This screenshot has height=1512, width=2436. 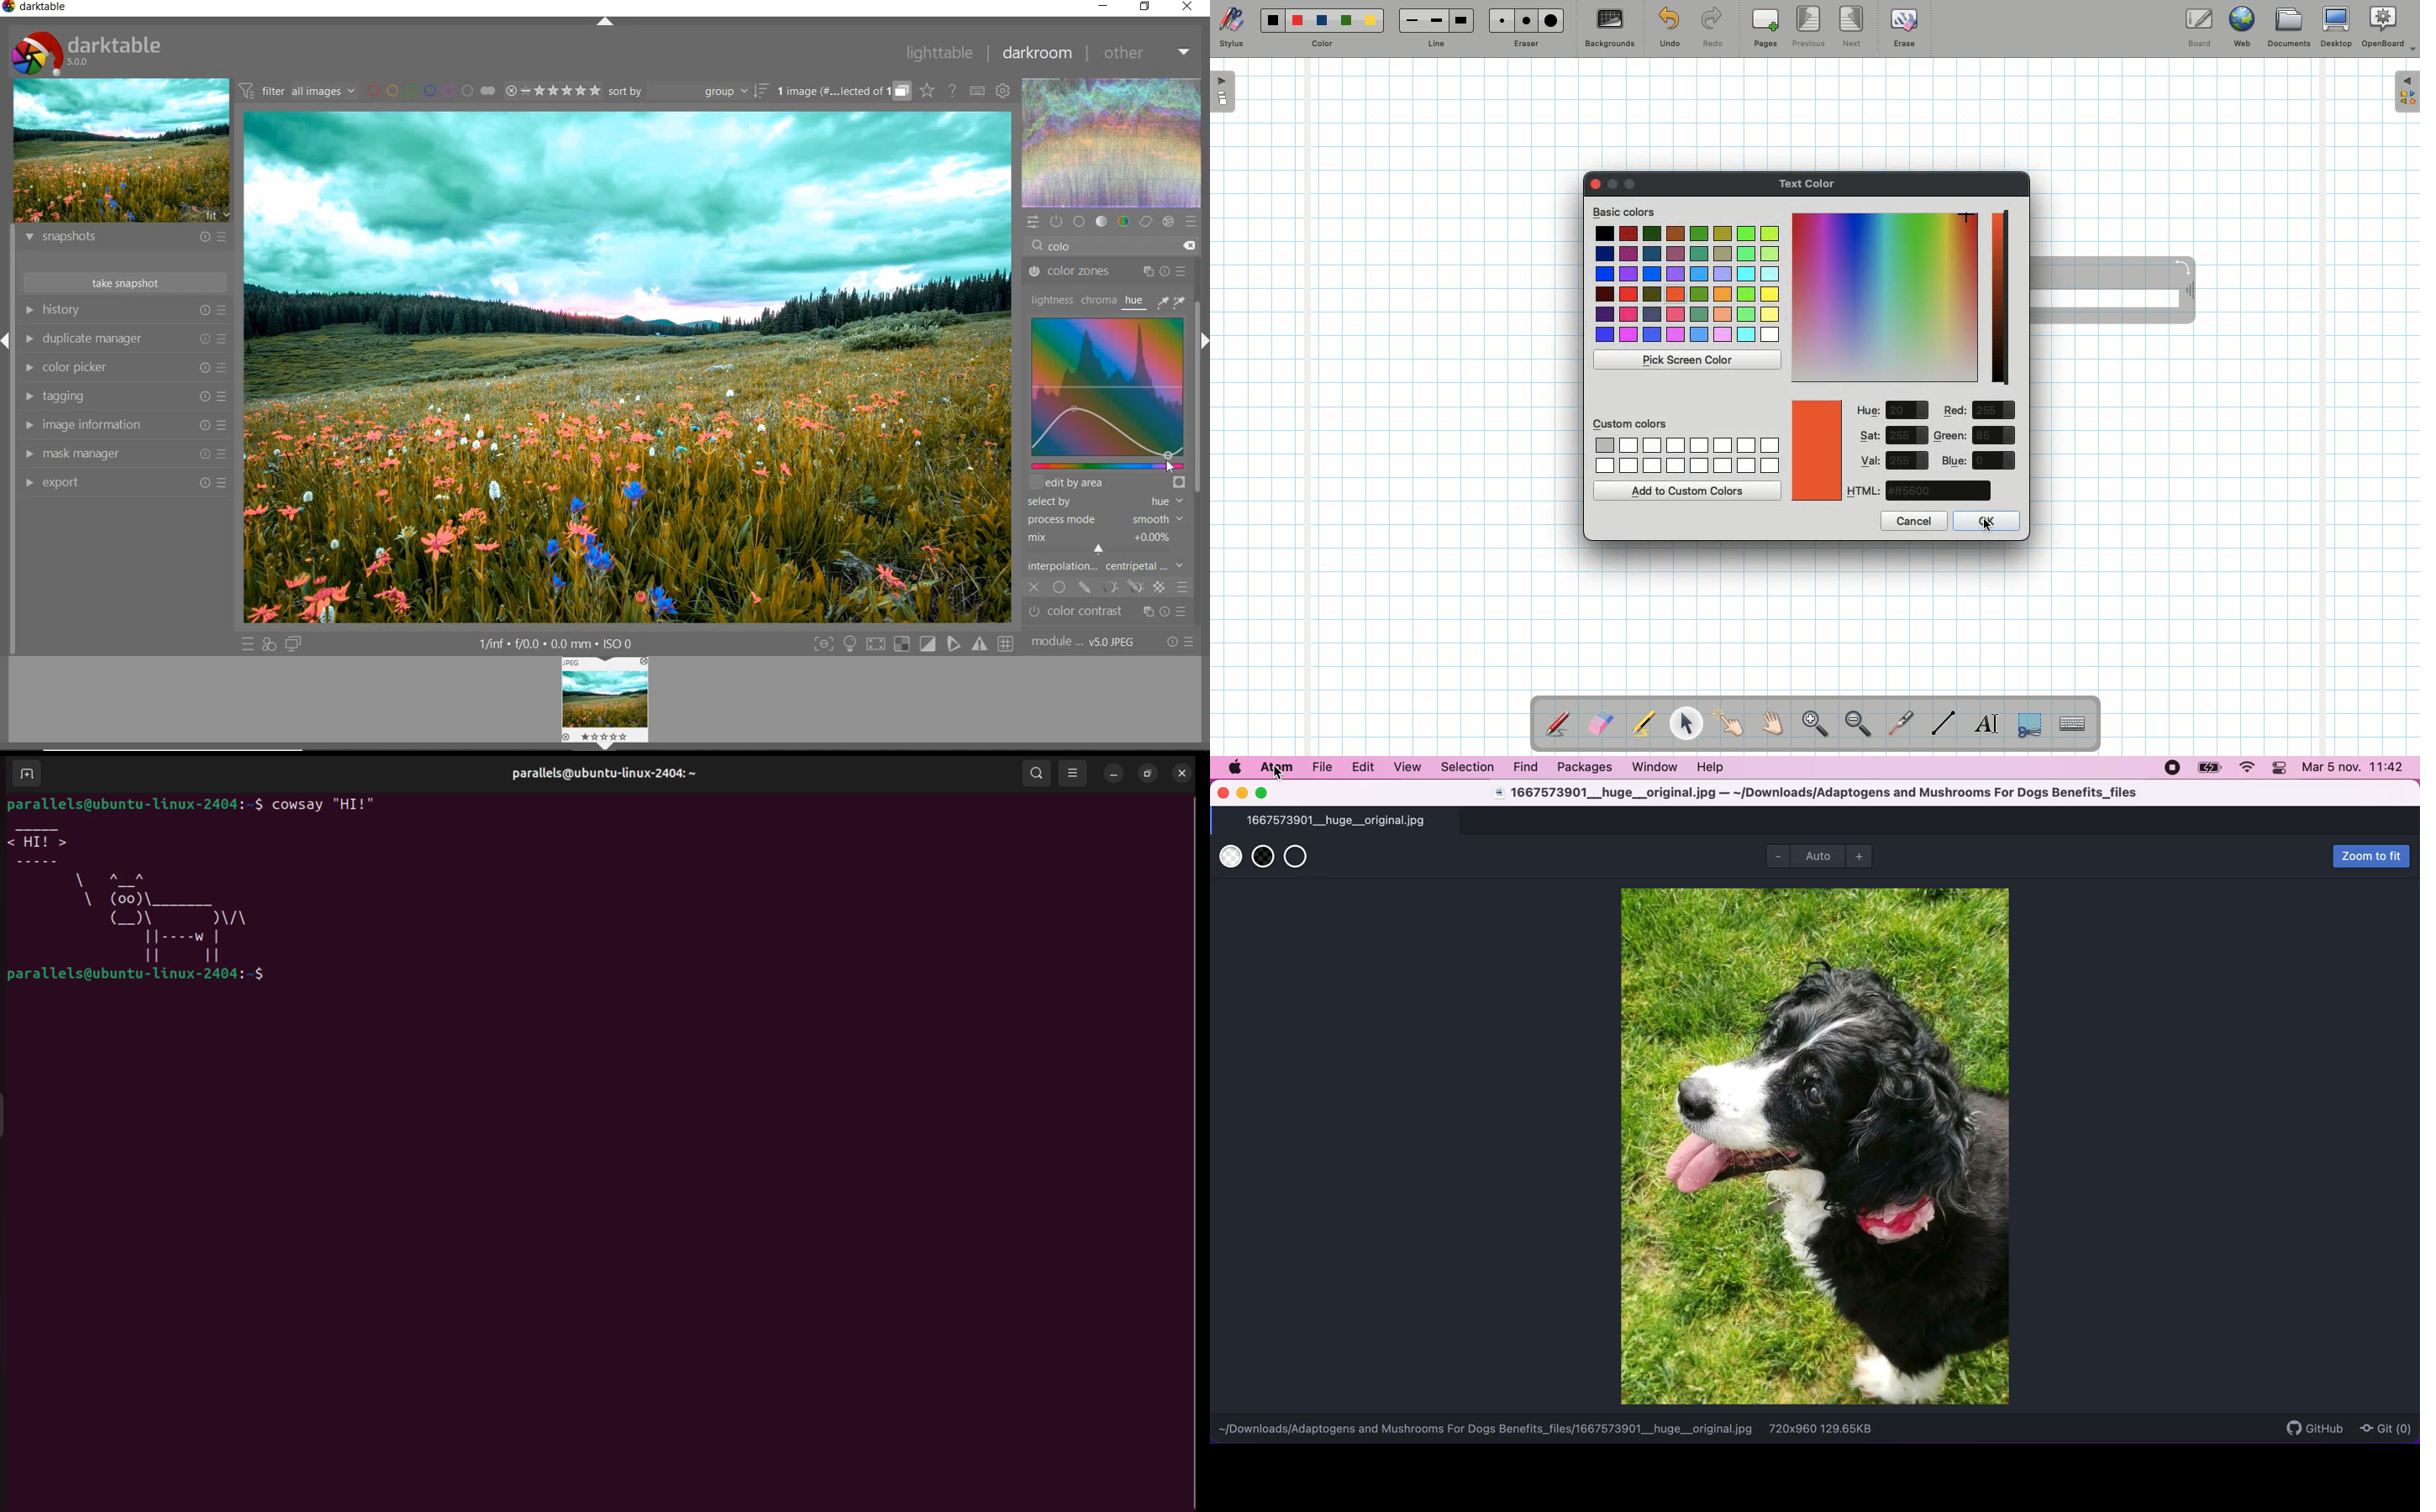 What do you see at coordinates (125, 367) in the screenshot?
I see `color picker` at bounding box center [125, 367].